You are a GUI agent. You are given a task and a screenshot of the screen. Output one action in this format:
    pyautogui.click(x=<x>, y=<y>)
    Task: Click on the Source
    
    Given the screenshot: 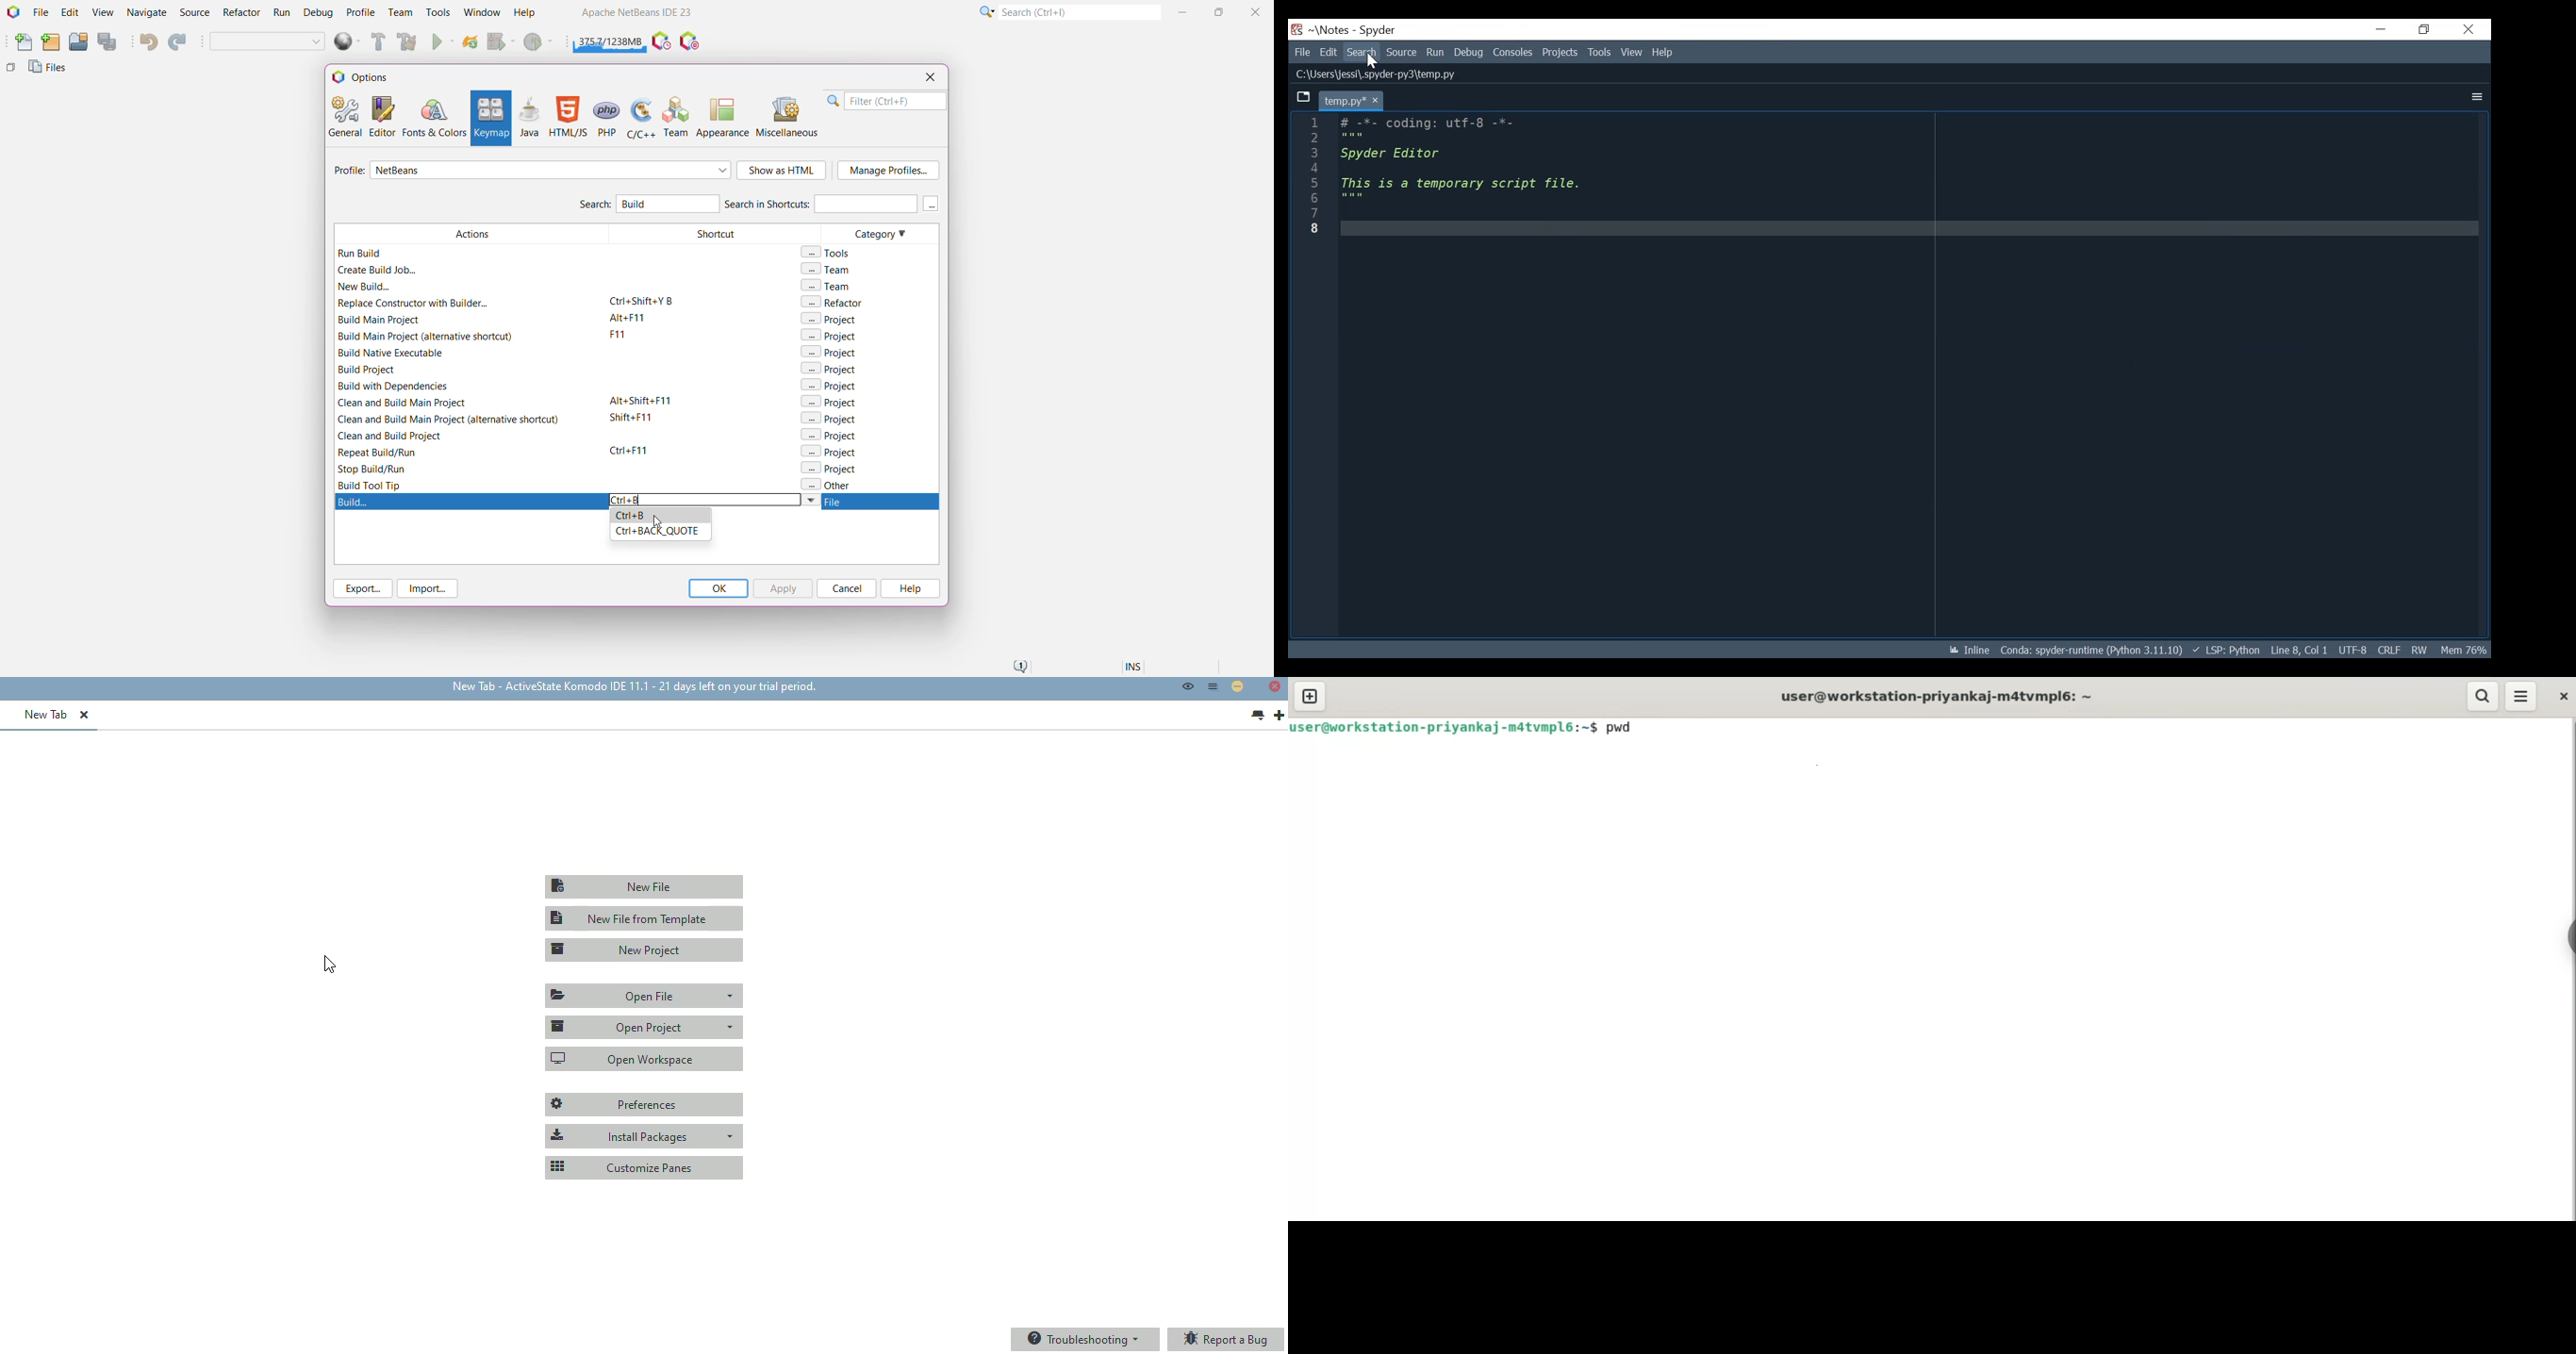 What is the action you would take?
    pyautogui.click(x=1400, y=53)
    